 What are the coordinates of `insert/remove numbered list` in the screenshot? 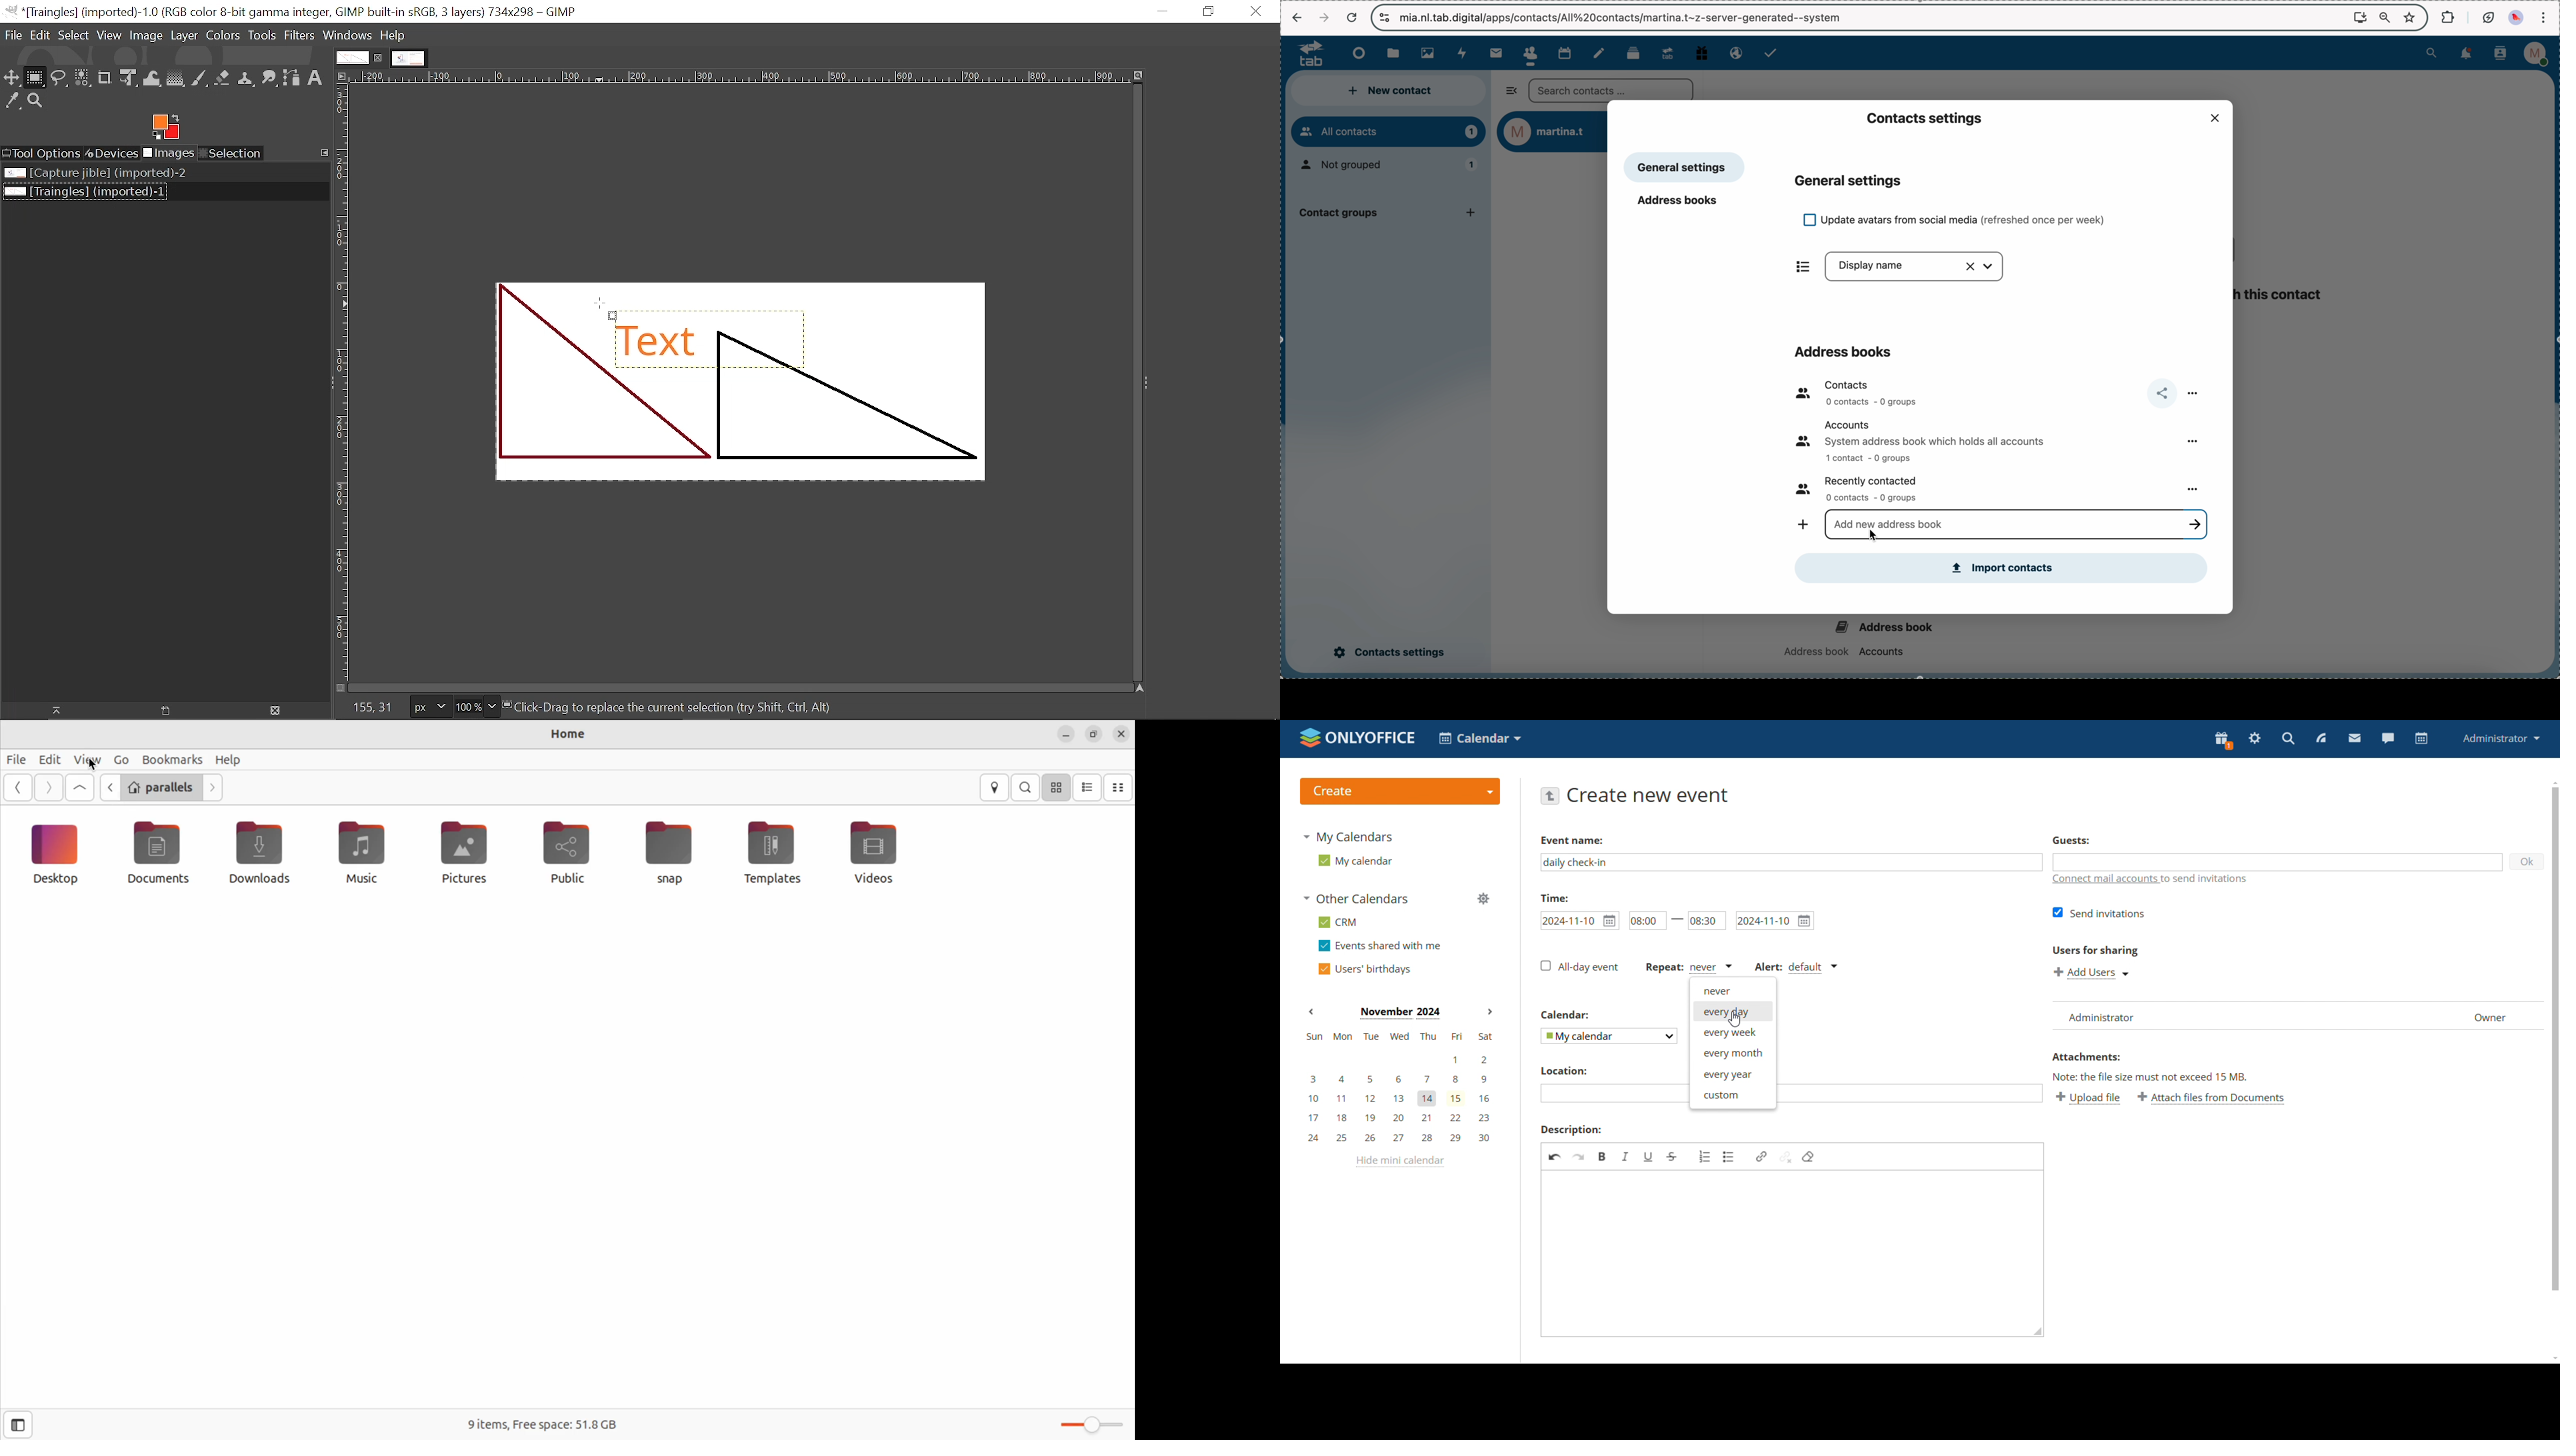 It's located at (1705, 1157).